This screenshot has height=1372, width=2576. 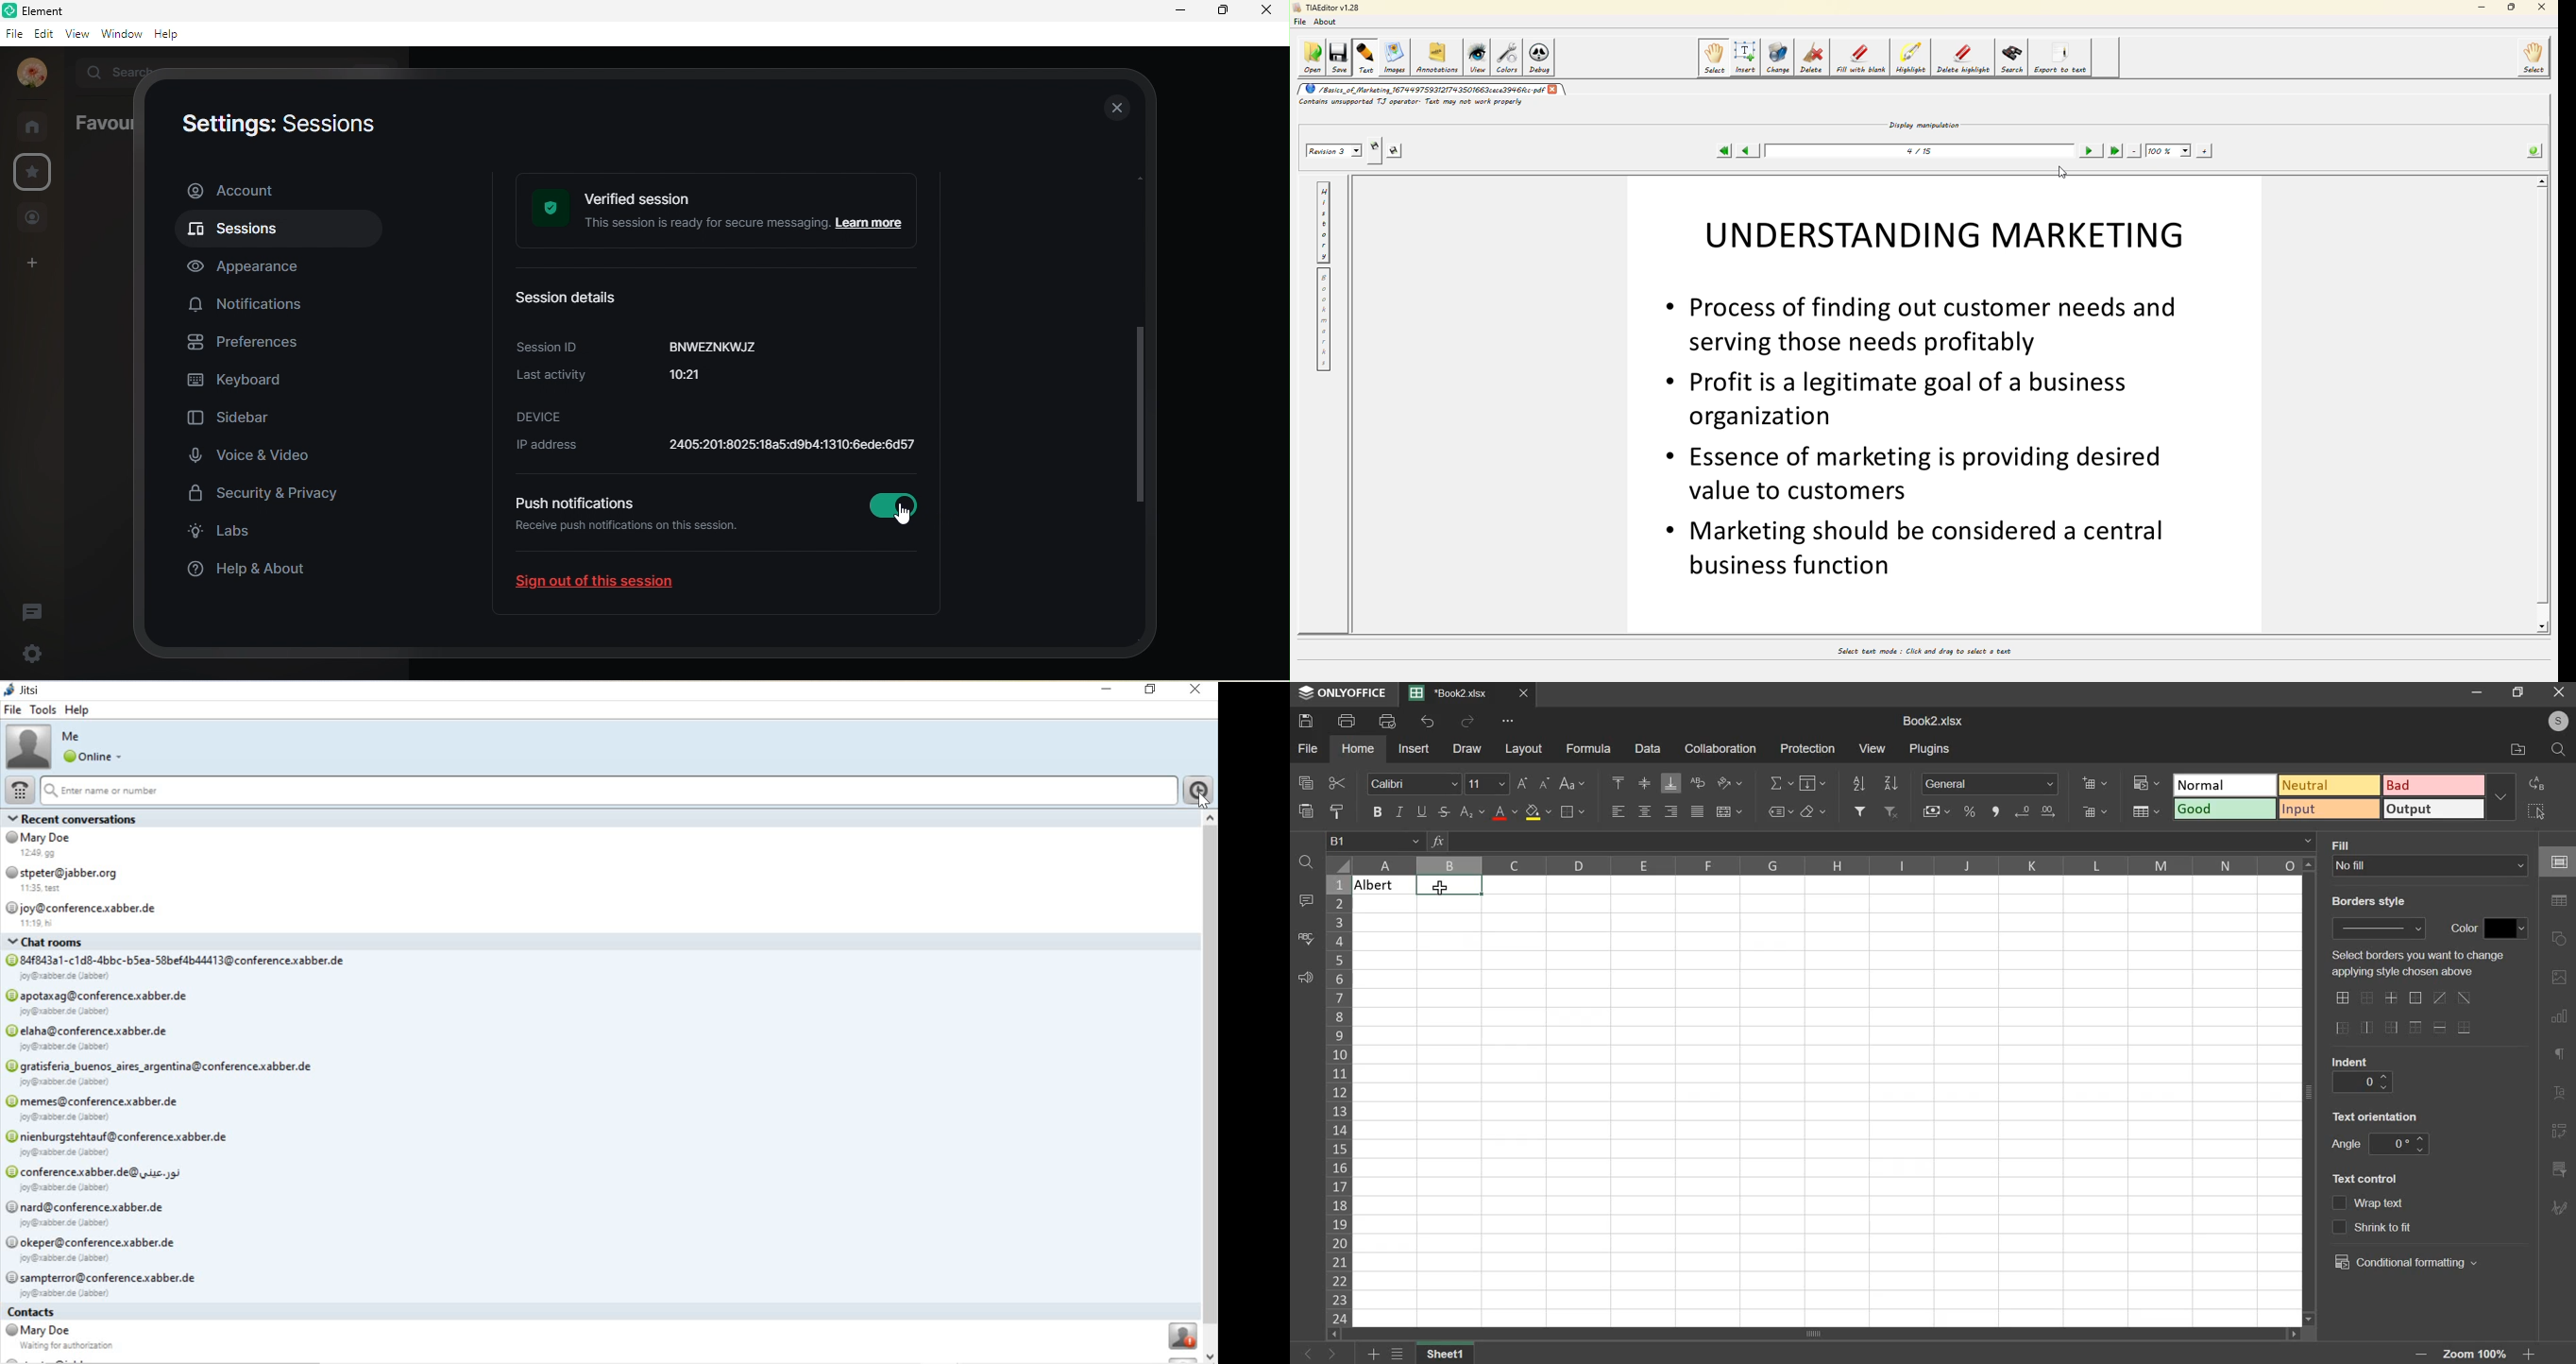 What do you see at coordinates (2349, 844) in the screenshot?
I see `fill` at bounding box center [2349, 844].